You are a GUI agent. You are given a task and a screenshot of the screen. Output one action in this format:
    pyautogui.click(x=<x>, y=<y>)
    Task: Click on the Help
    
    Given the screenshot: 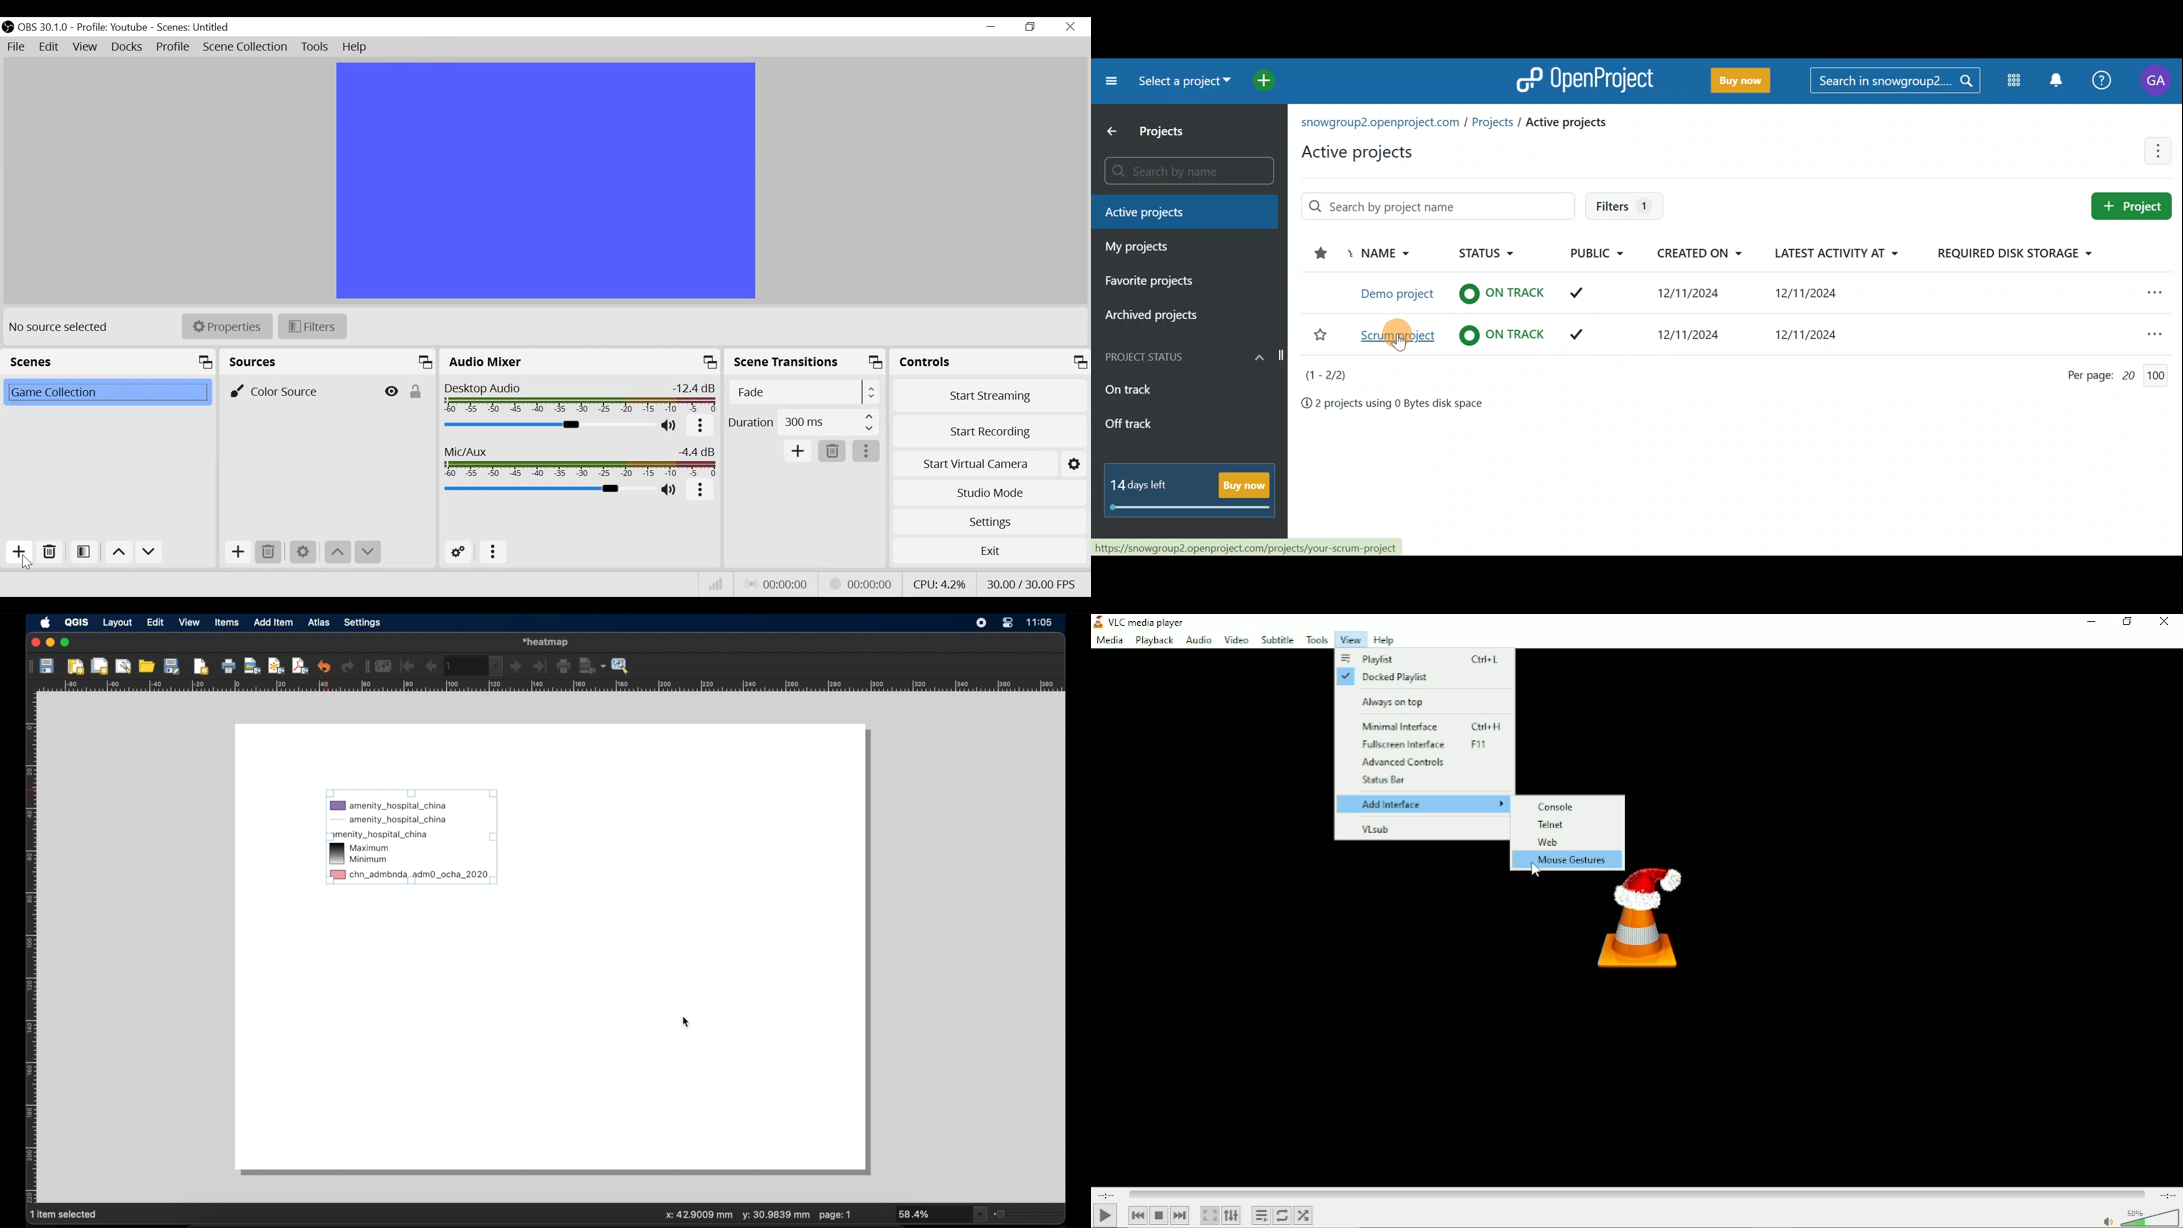 What is the action you would take?
    pyautogui.click(x=356, y=47)
    